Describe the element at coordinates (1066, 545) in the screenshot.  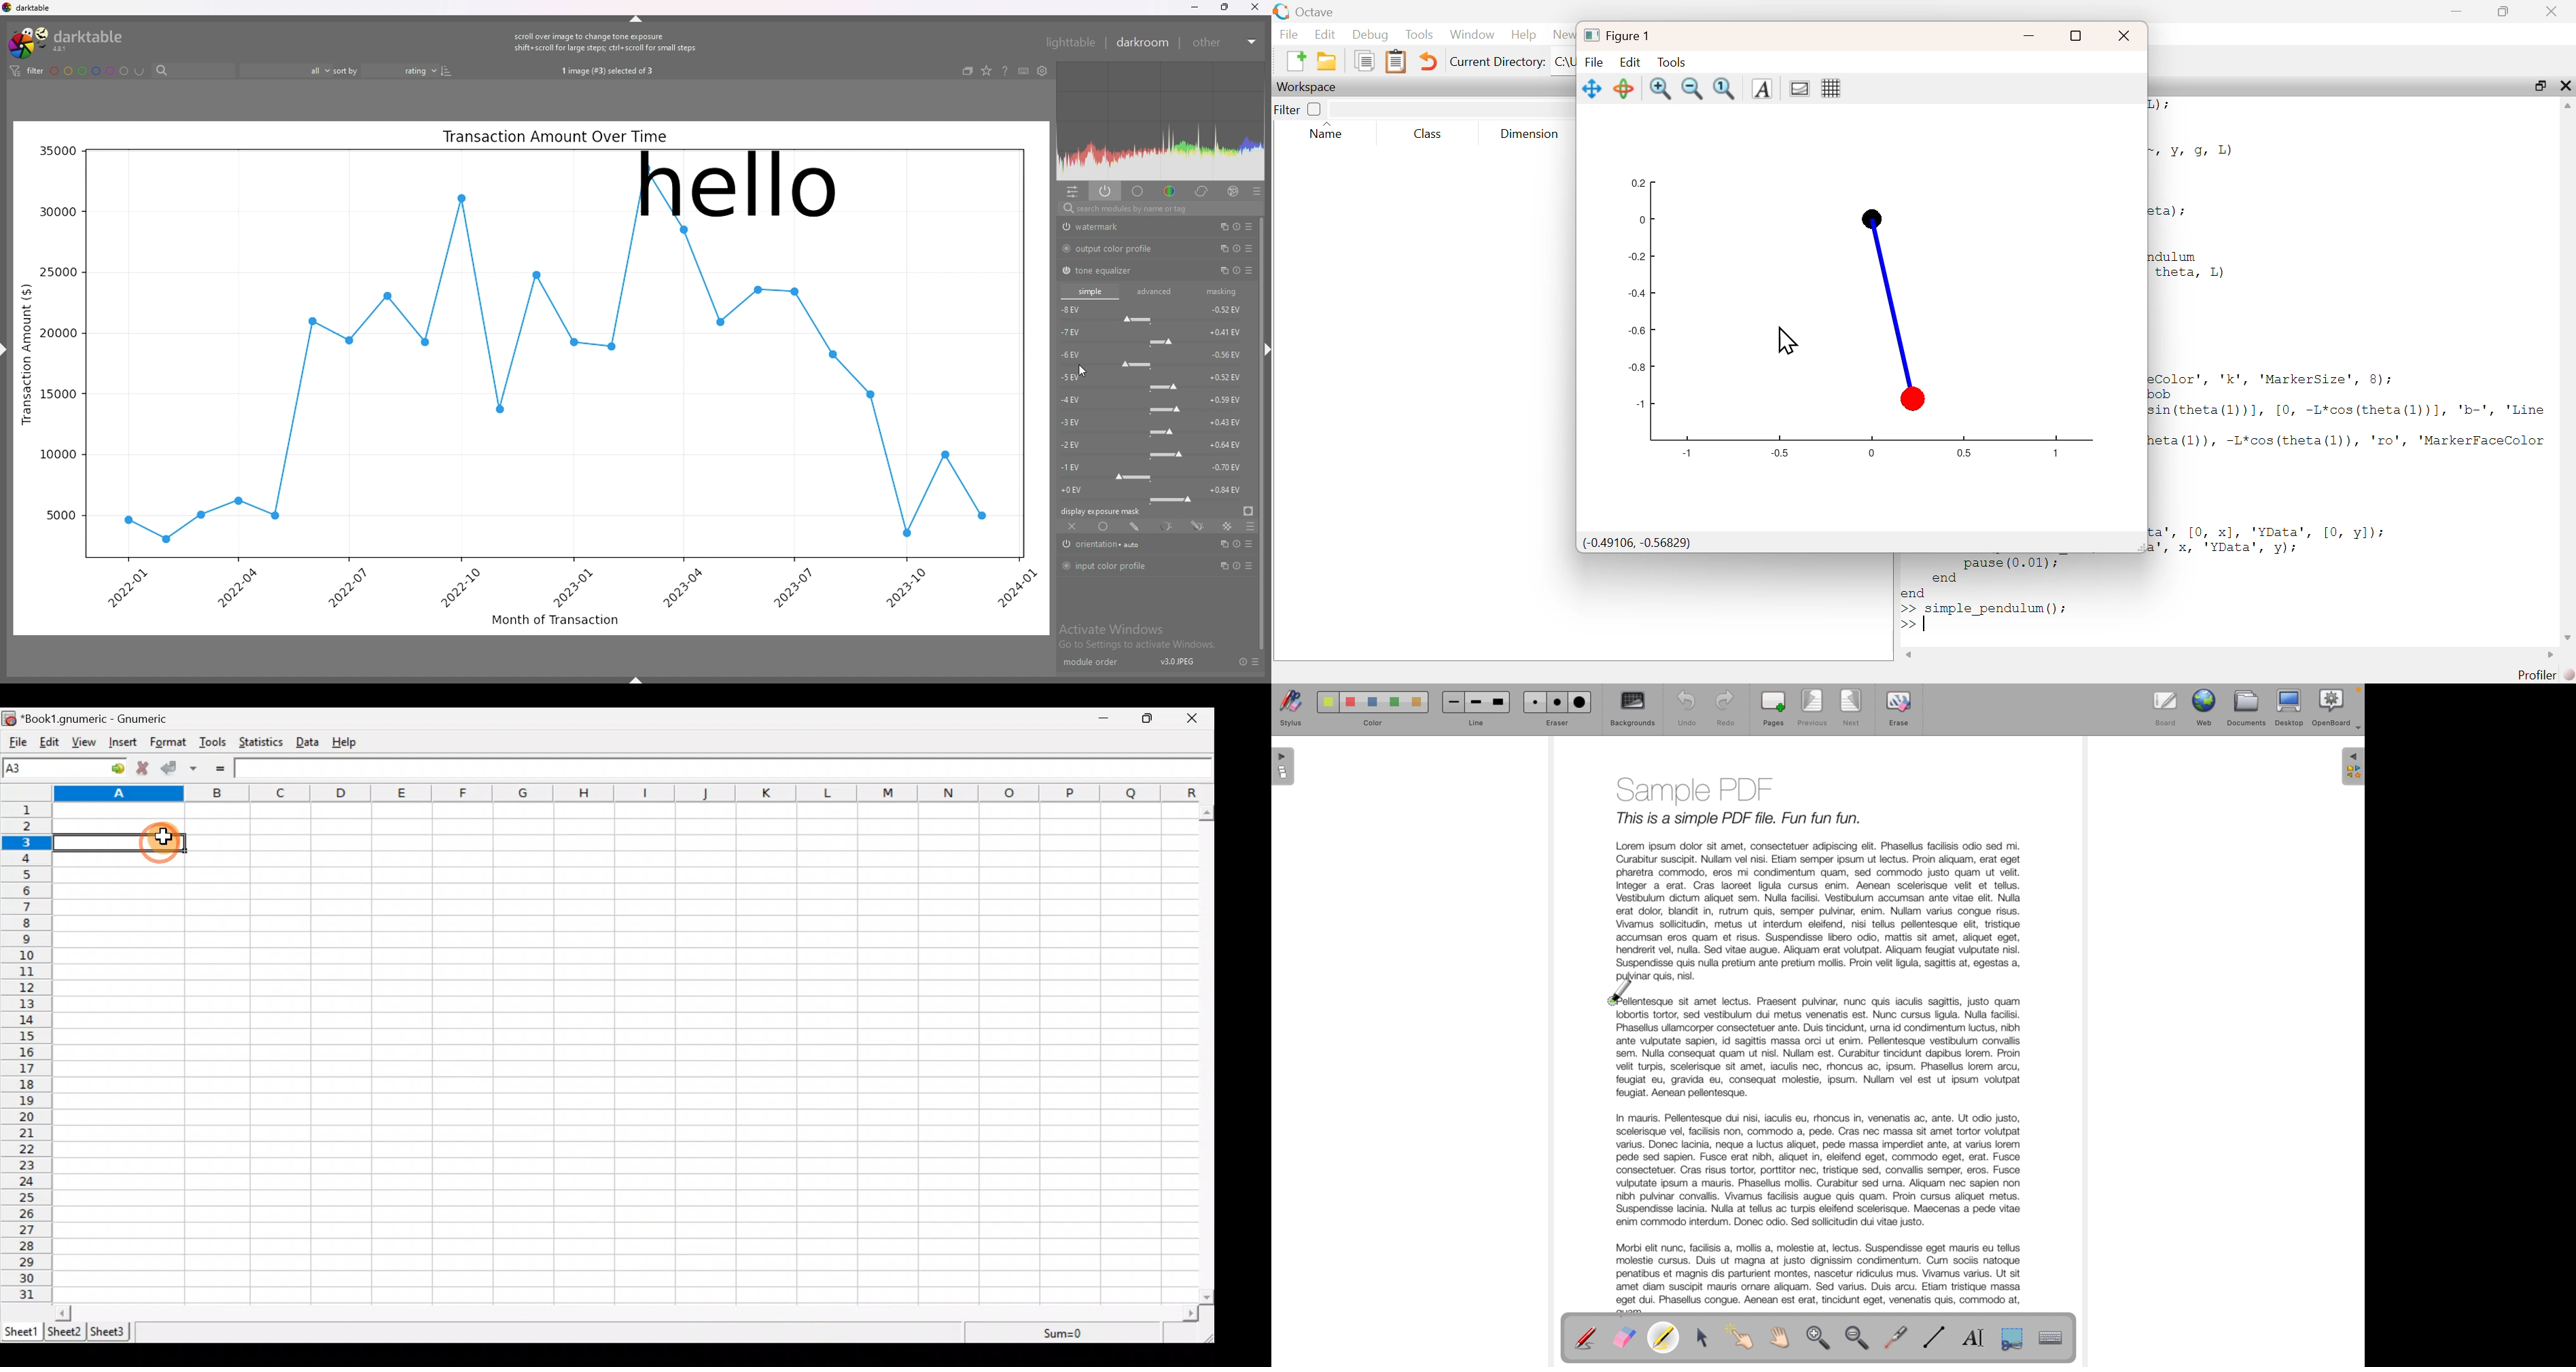
I see `switch off/on` at that location.